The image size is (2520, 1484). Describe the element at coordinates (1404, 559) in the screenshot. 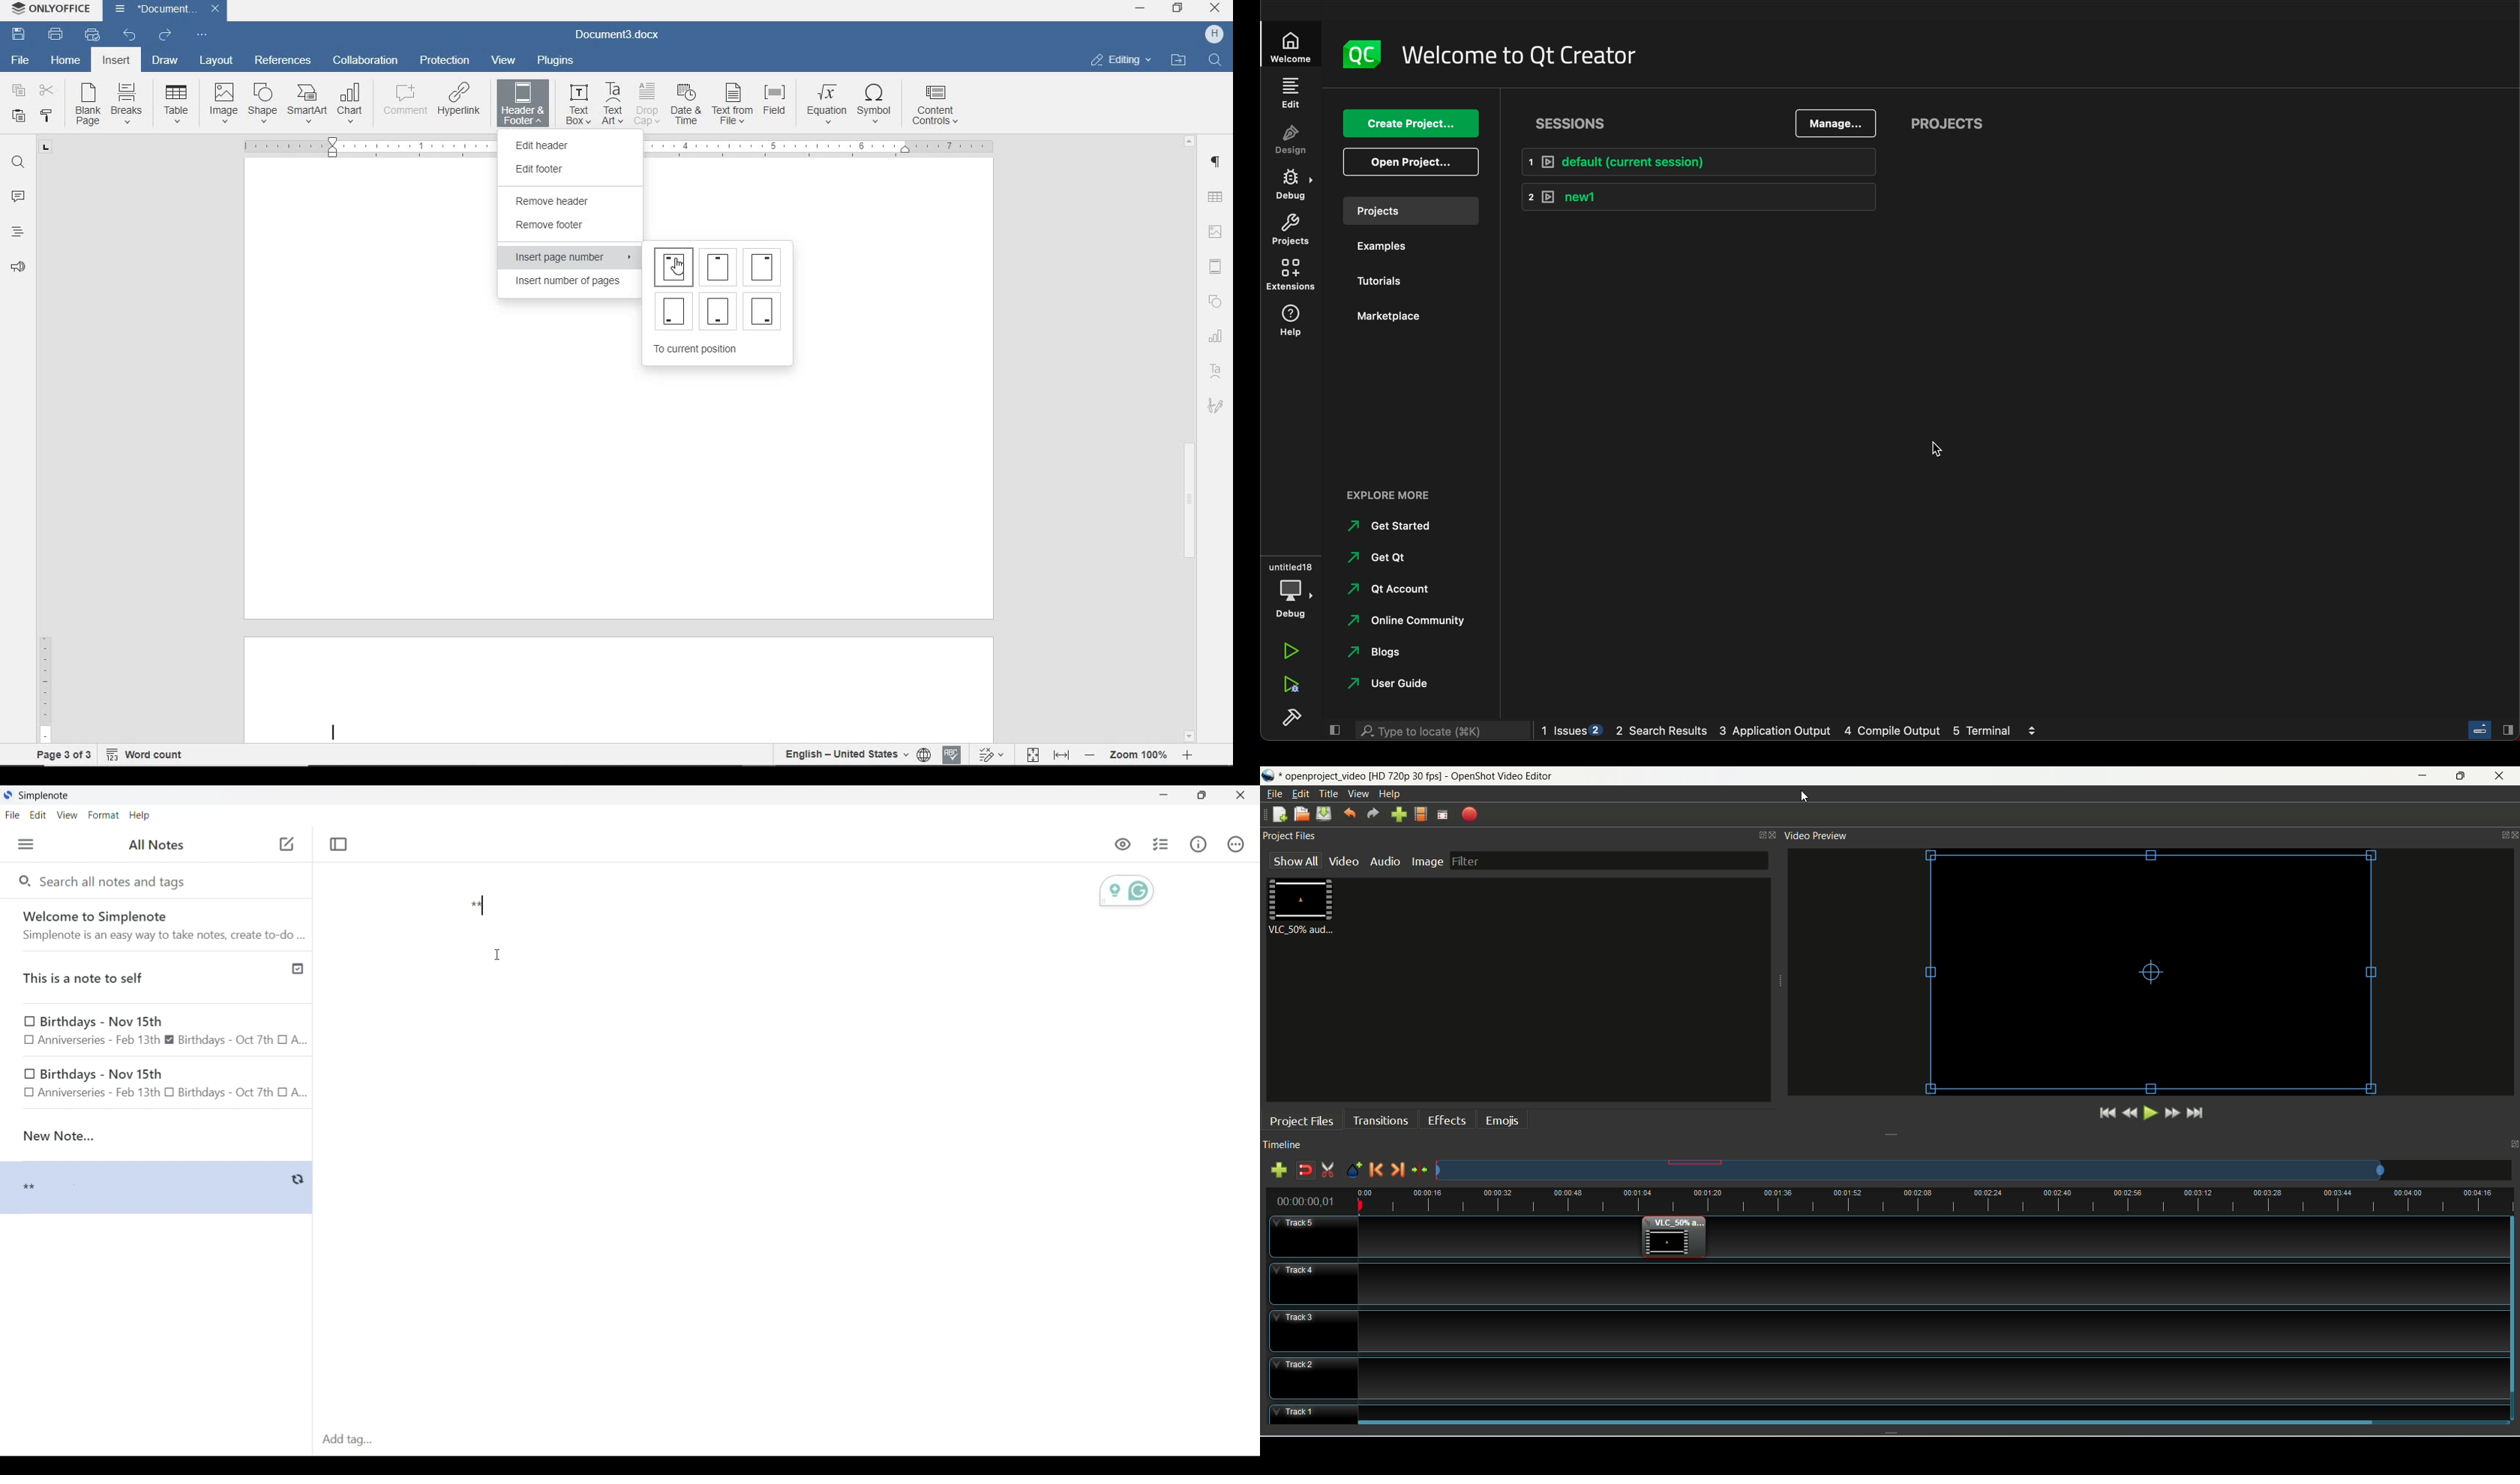

I see `get Qt` at that location.